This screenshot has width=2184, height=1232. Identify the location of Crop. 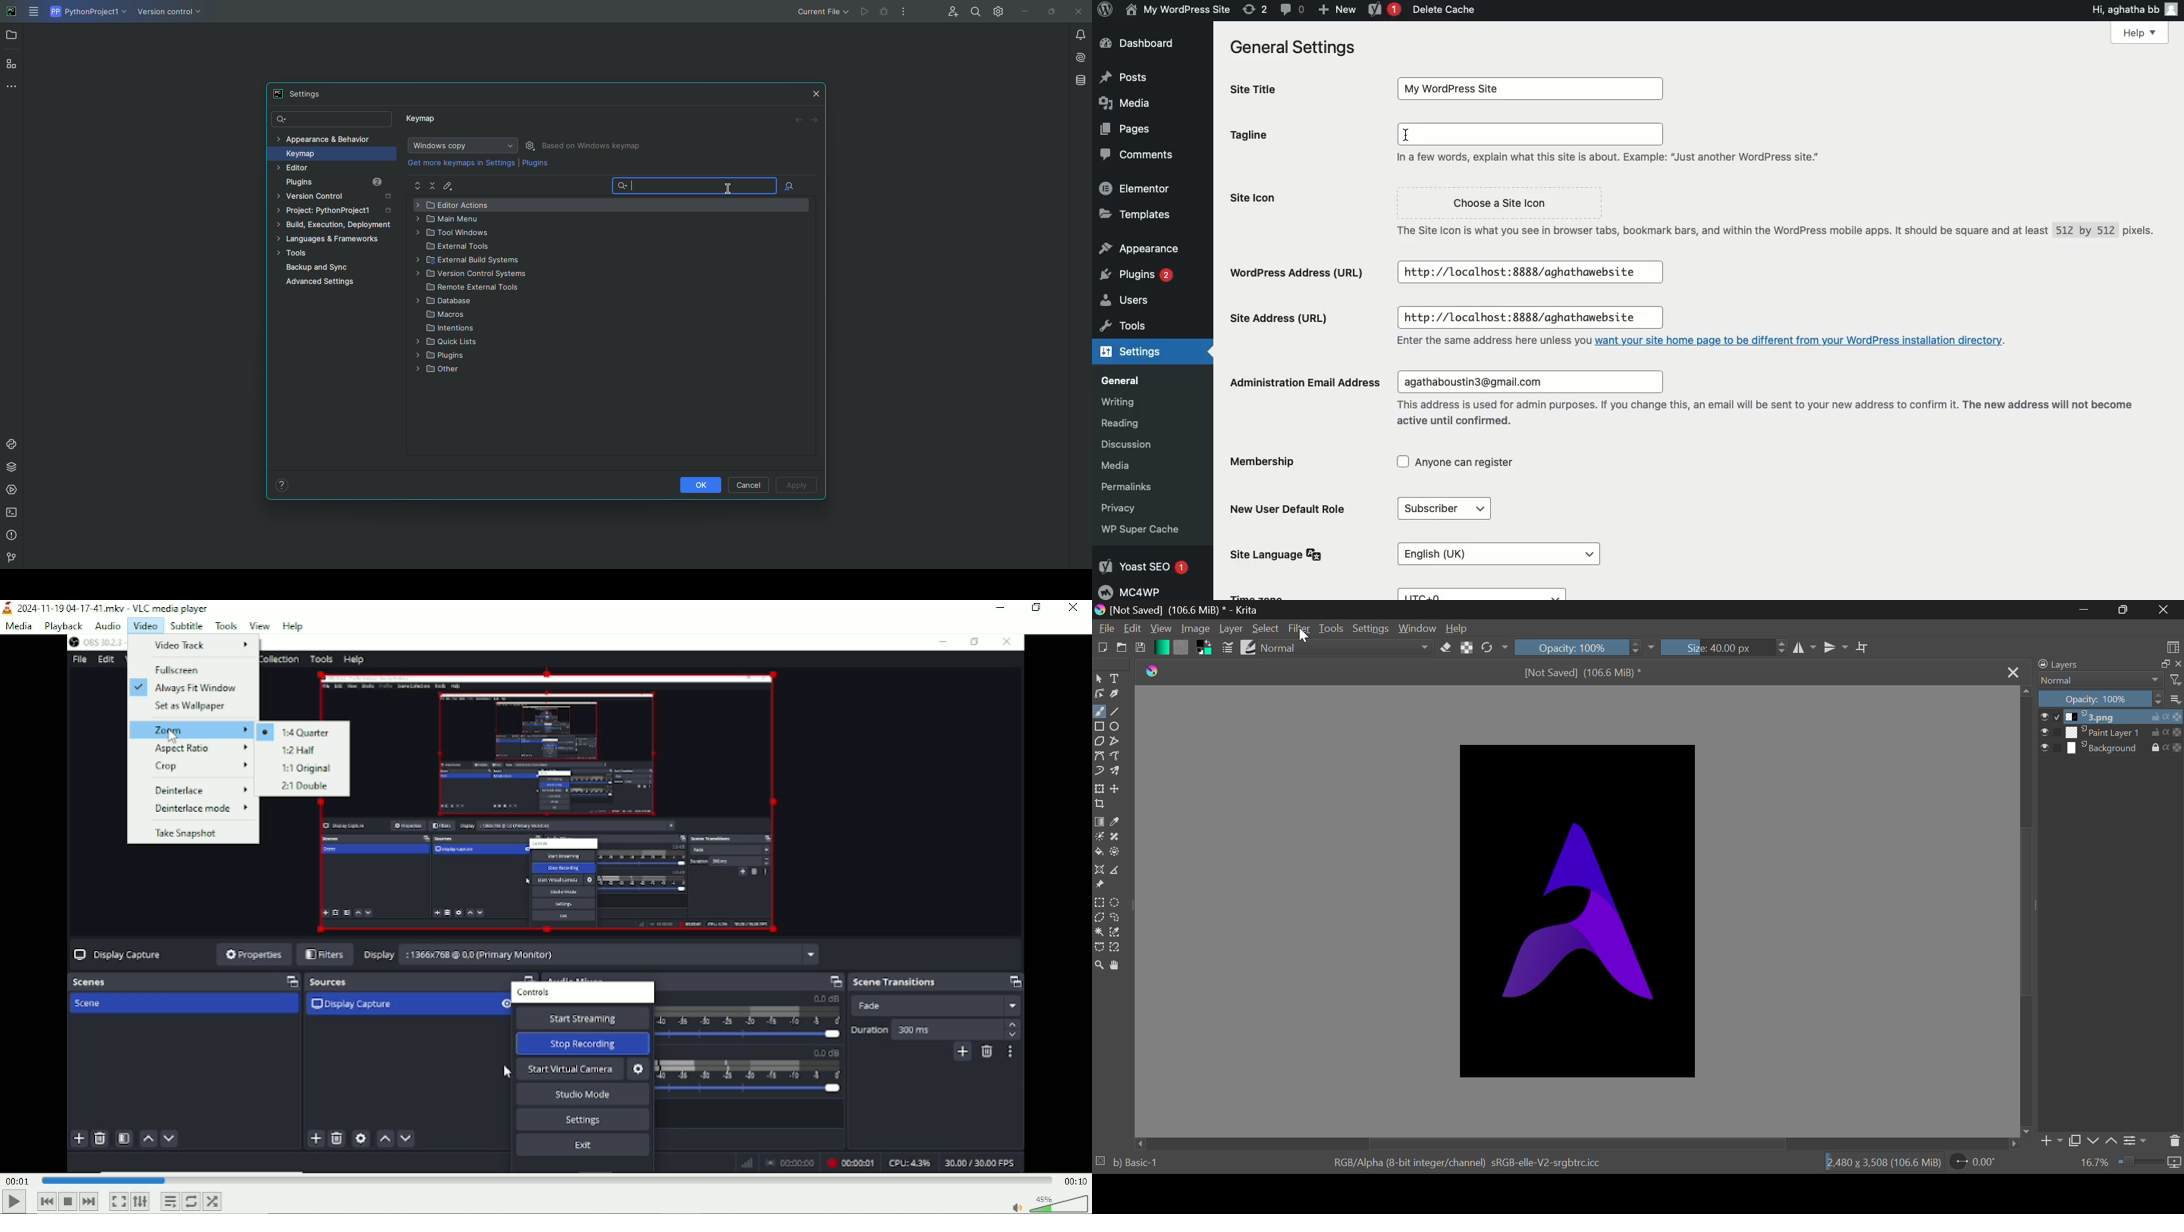
(1861, 647).